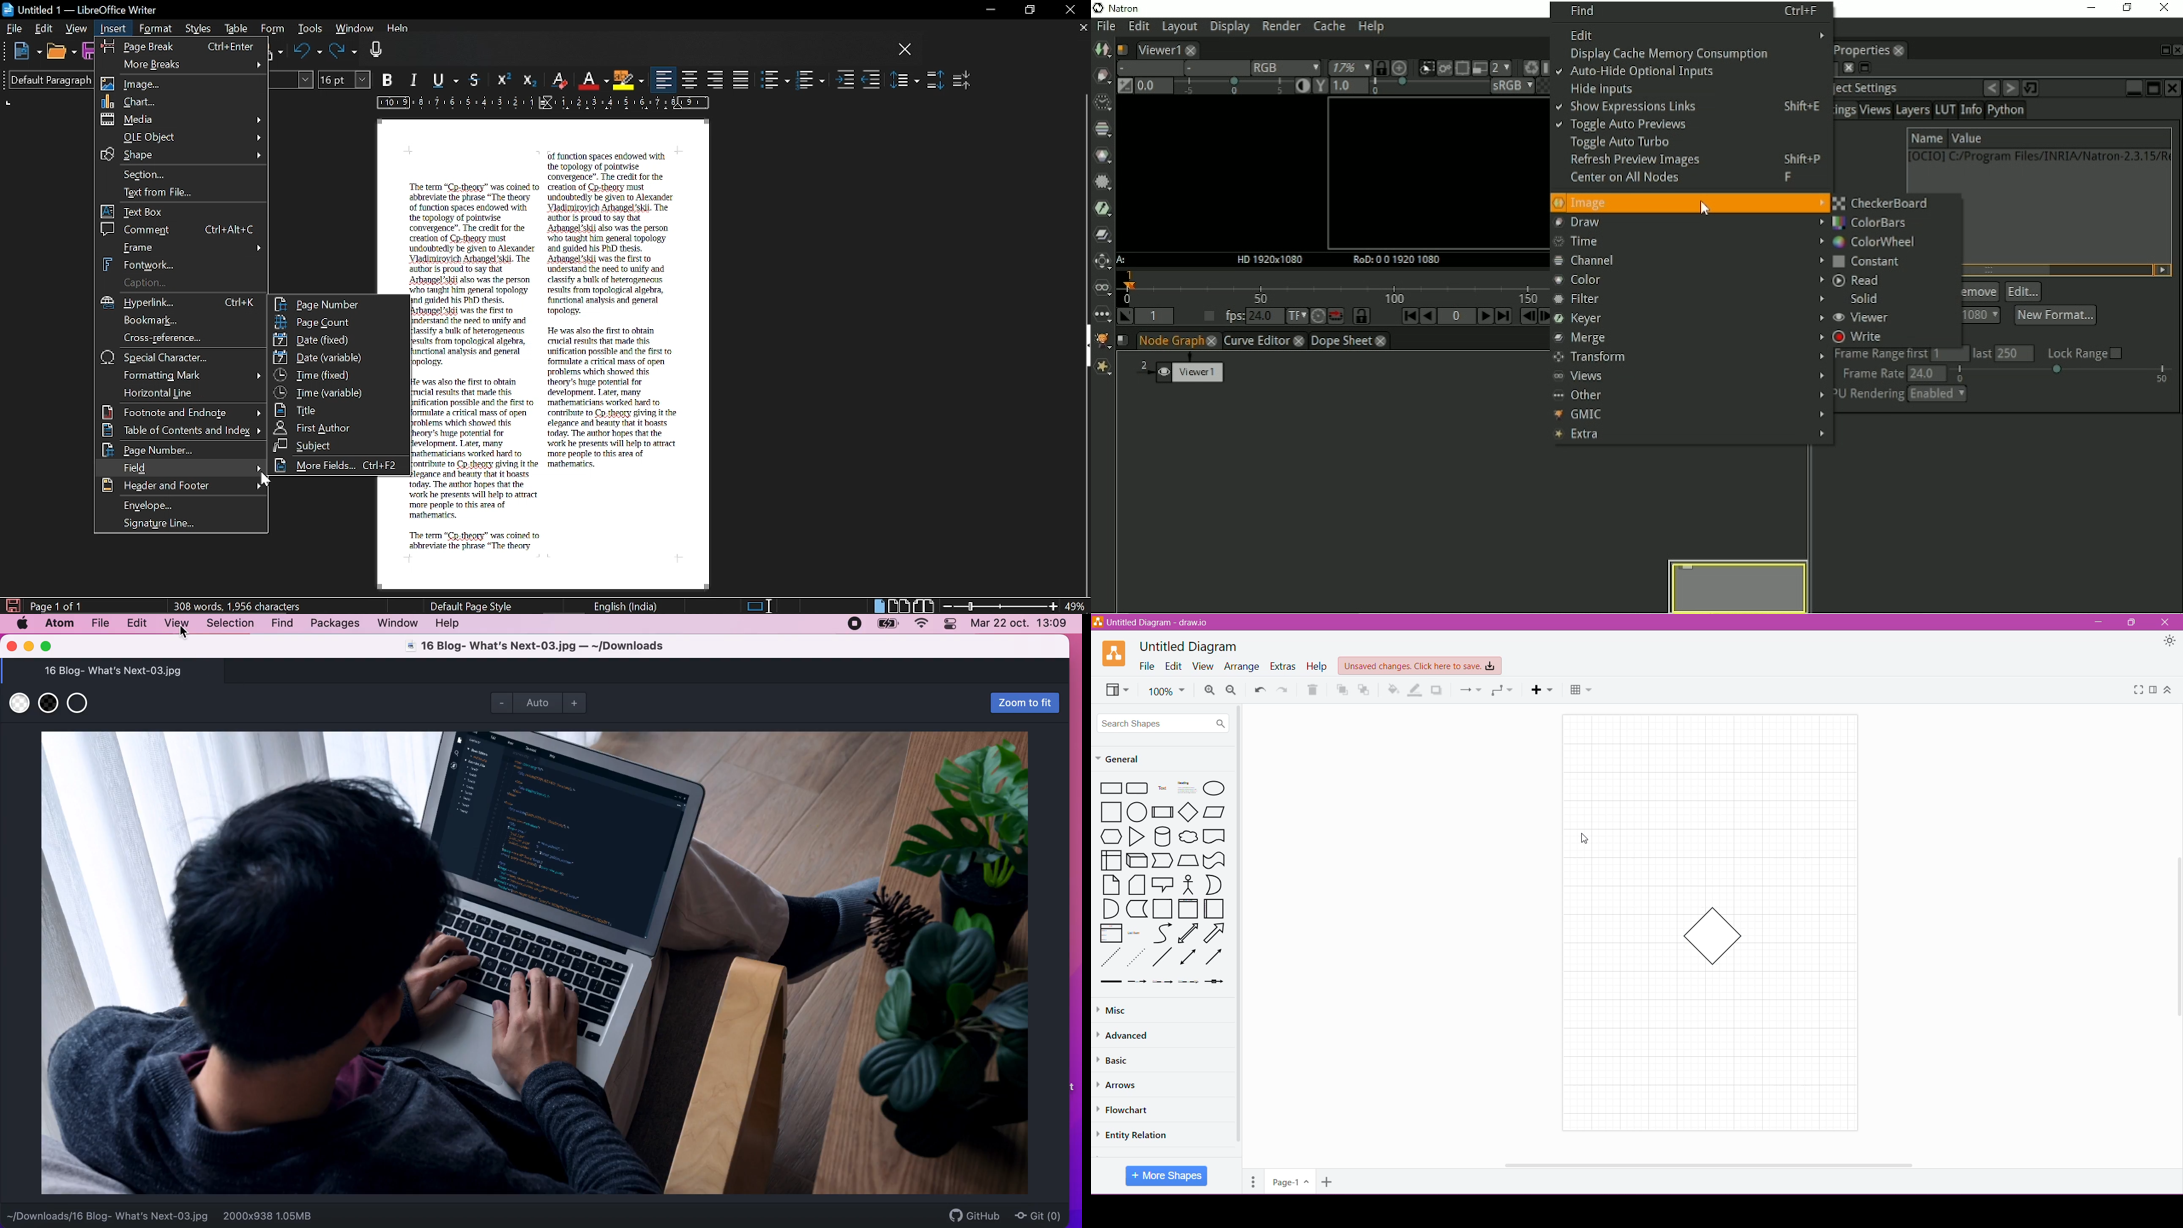  Describe the element at coordinates (1503, 690) in the screenshot. I see `Waypoints` at that location.